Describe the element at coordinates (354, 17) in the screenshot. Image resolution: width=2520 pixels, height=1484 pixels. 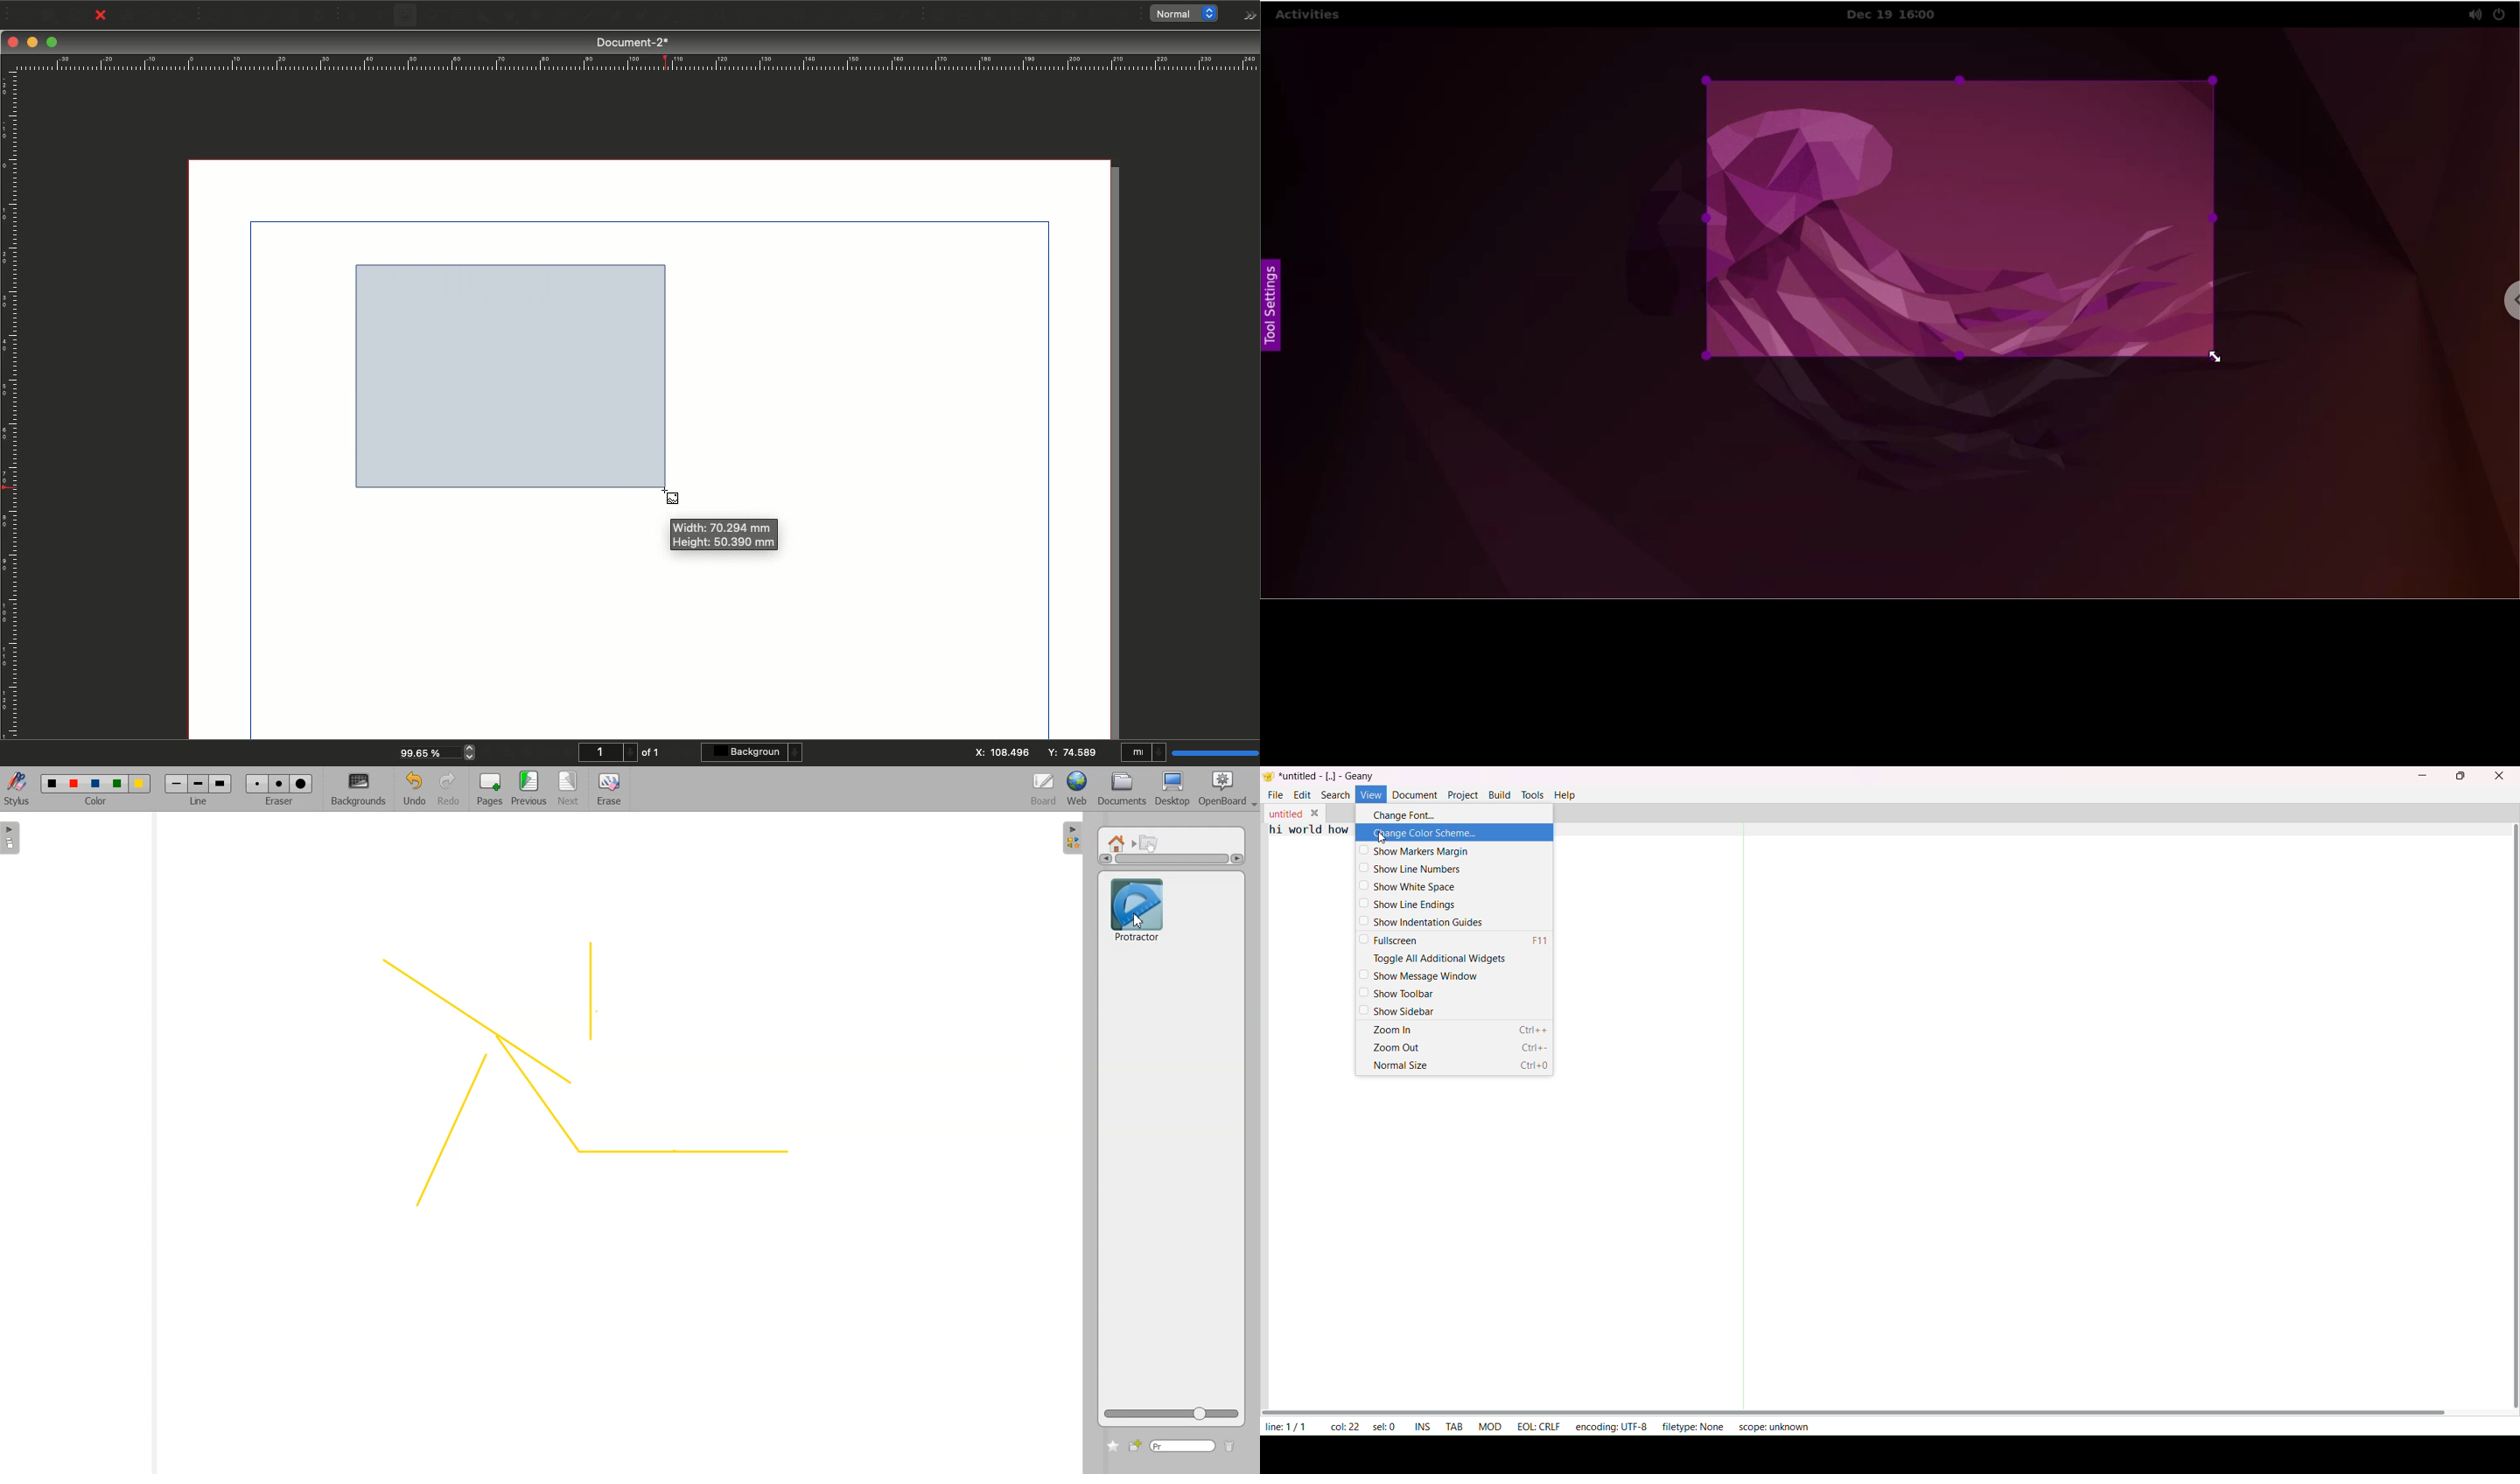
I see `Select item` at that location.